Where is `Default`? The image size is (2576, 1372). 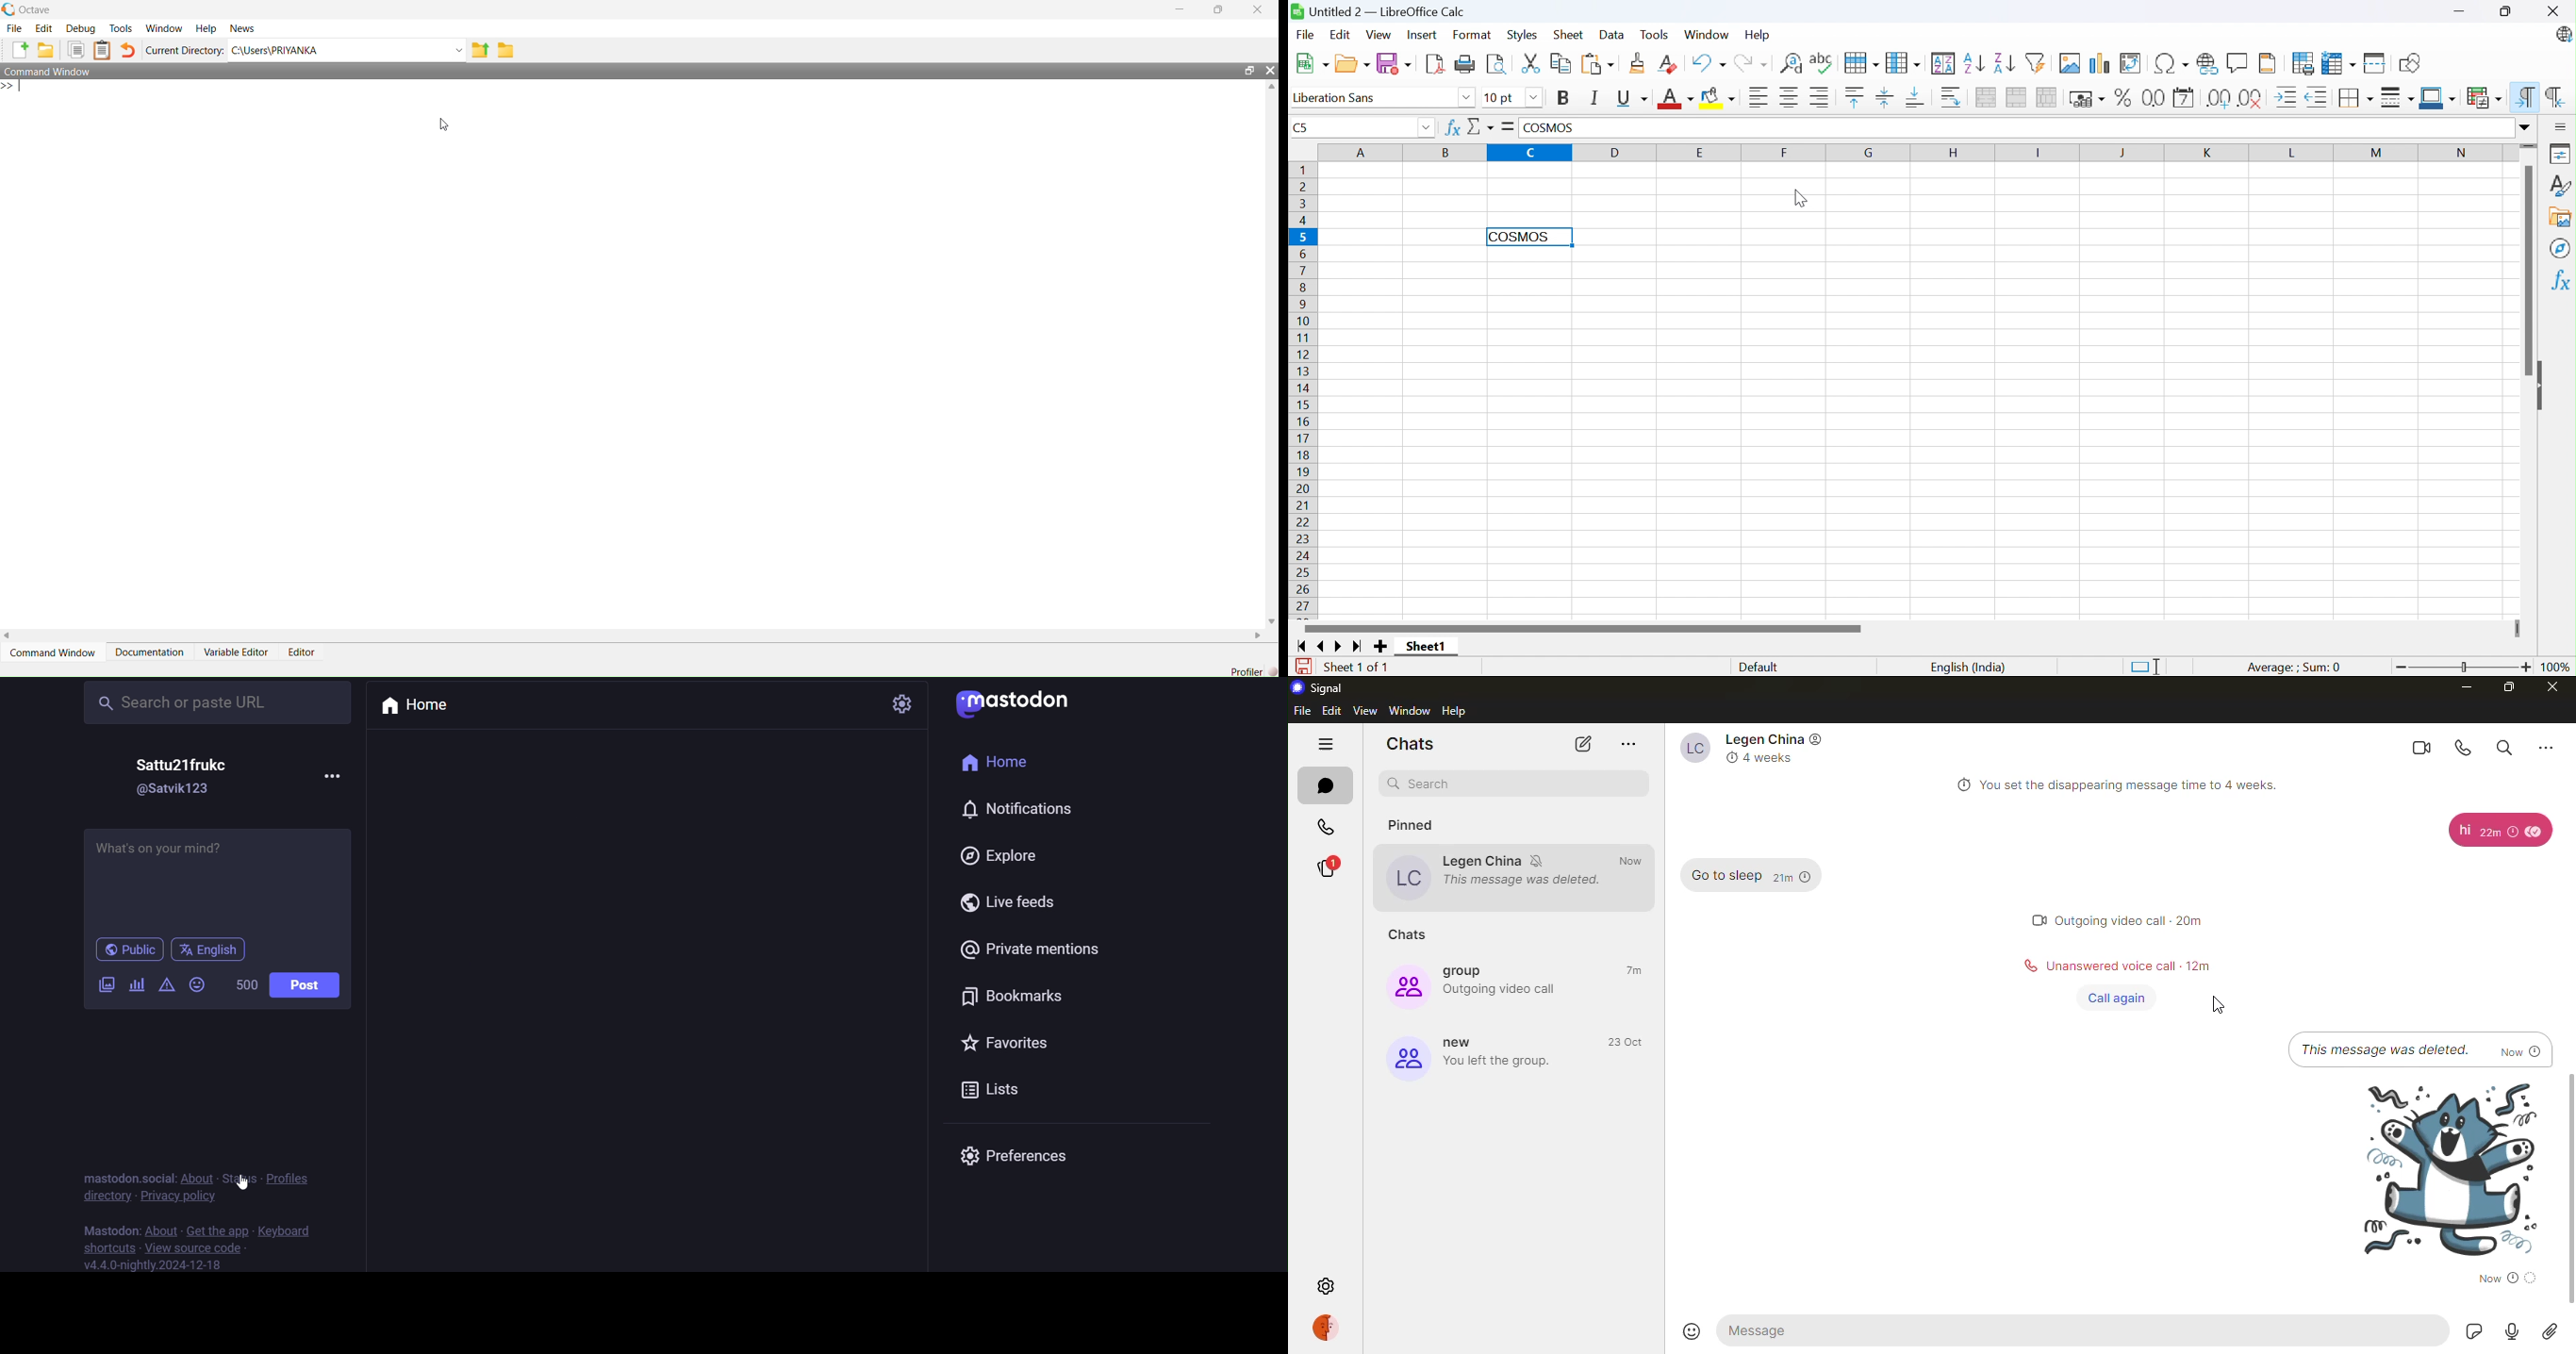 Default is located at coordinates (1759, 668).